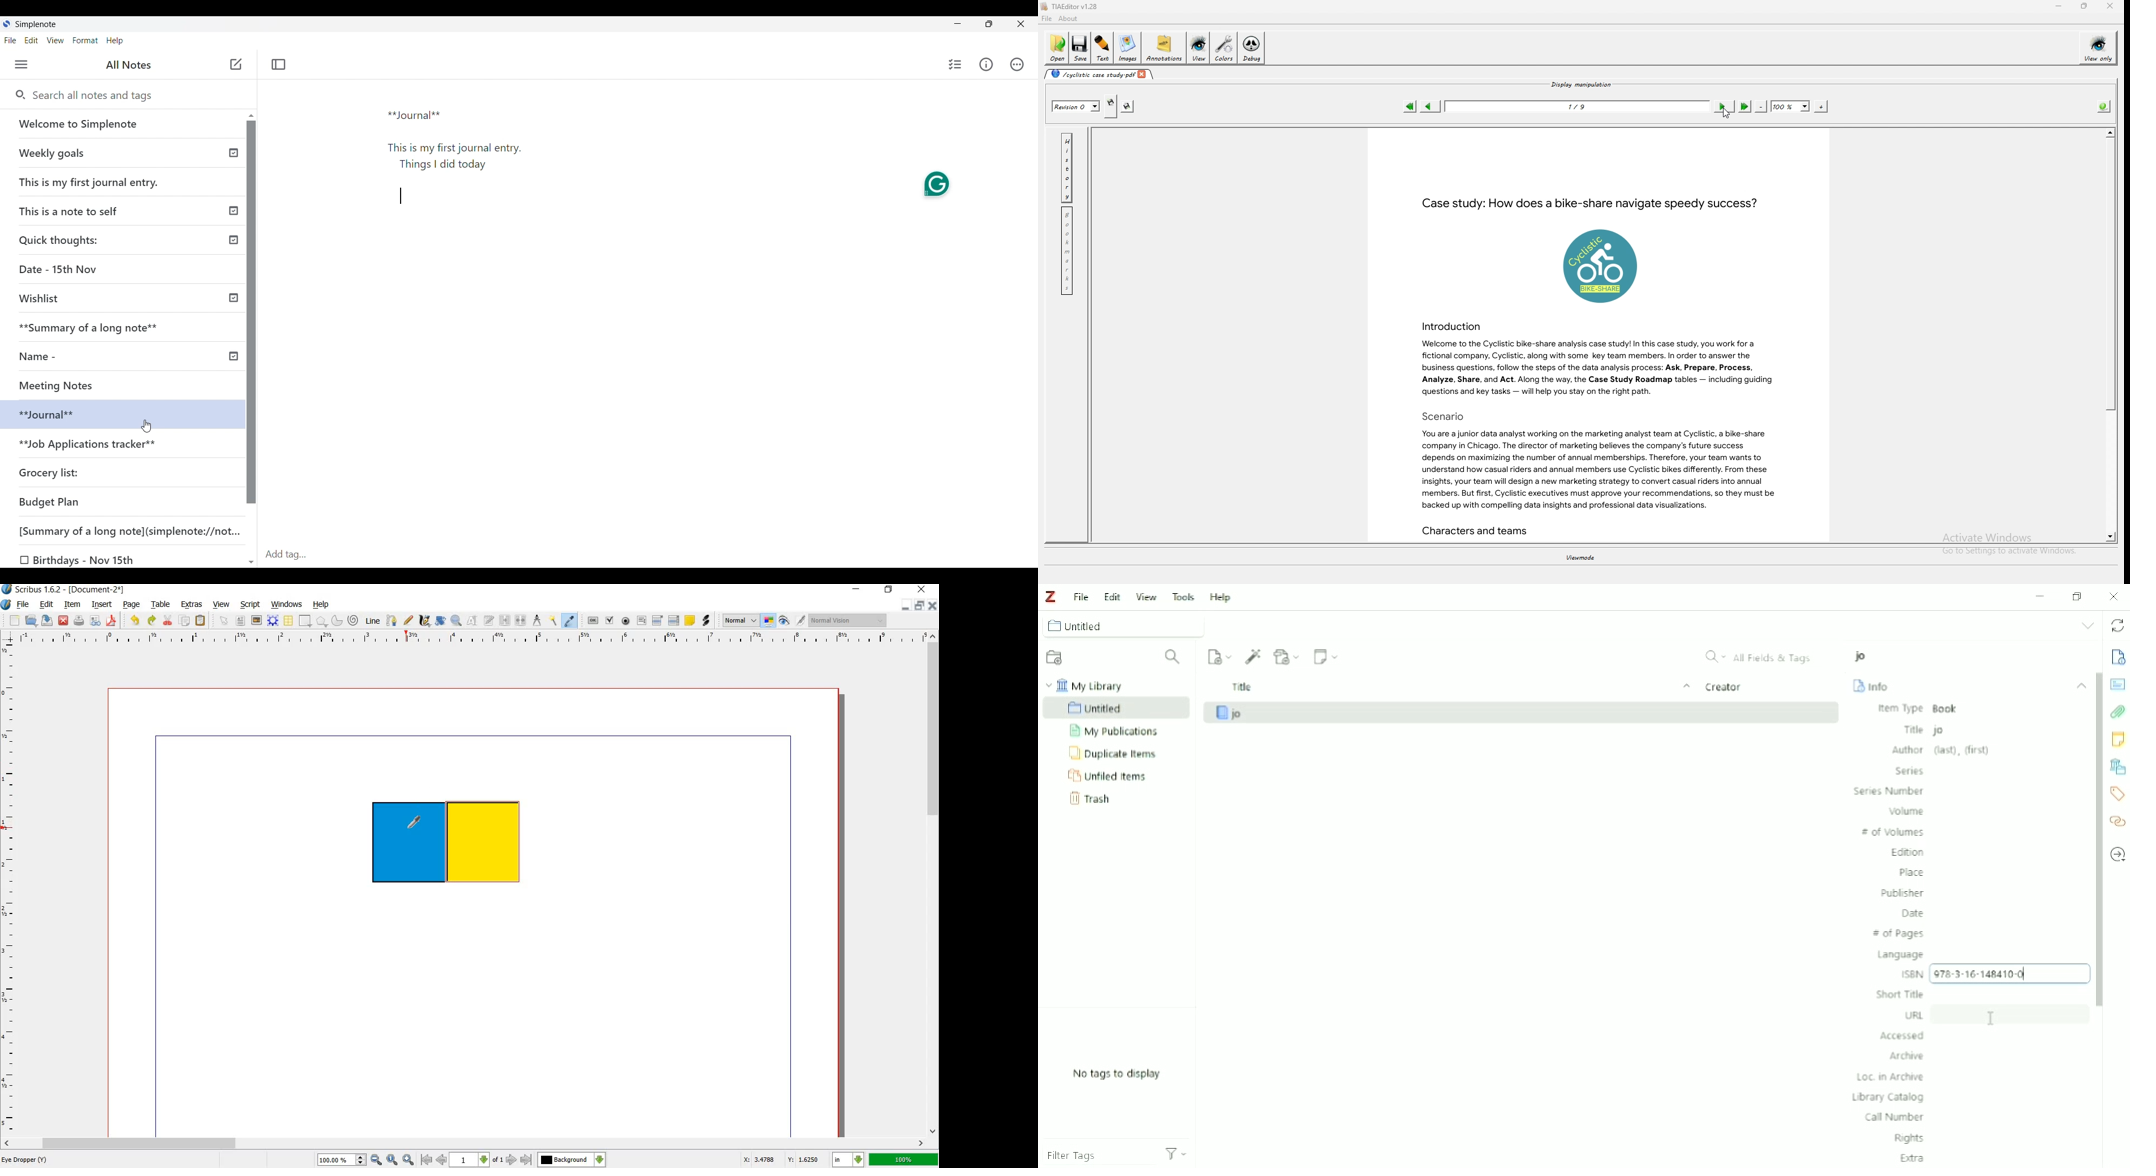 This screenshot has height=1176, width=2156. Describe the element at coordinates (129, 65) in the screenshot. I see `Title of left panel` at that location.